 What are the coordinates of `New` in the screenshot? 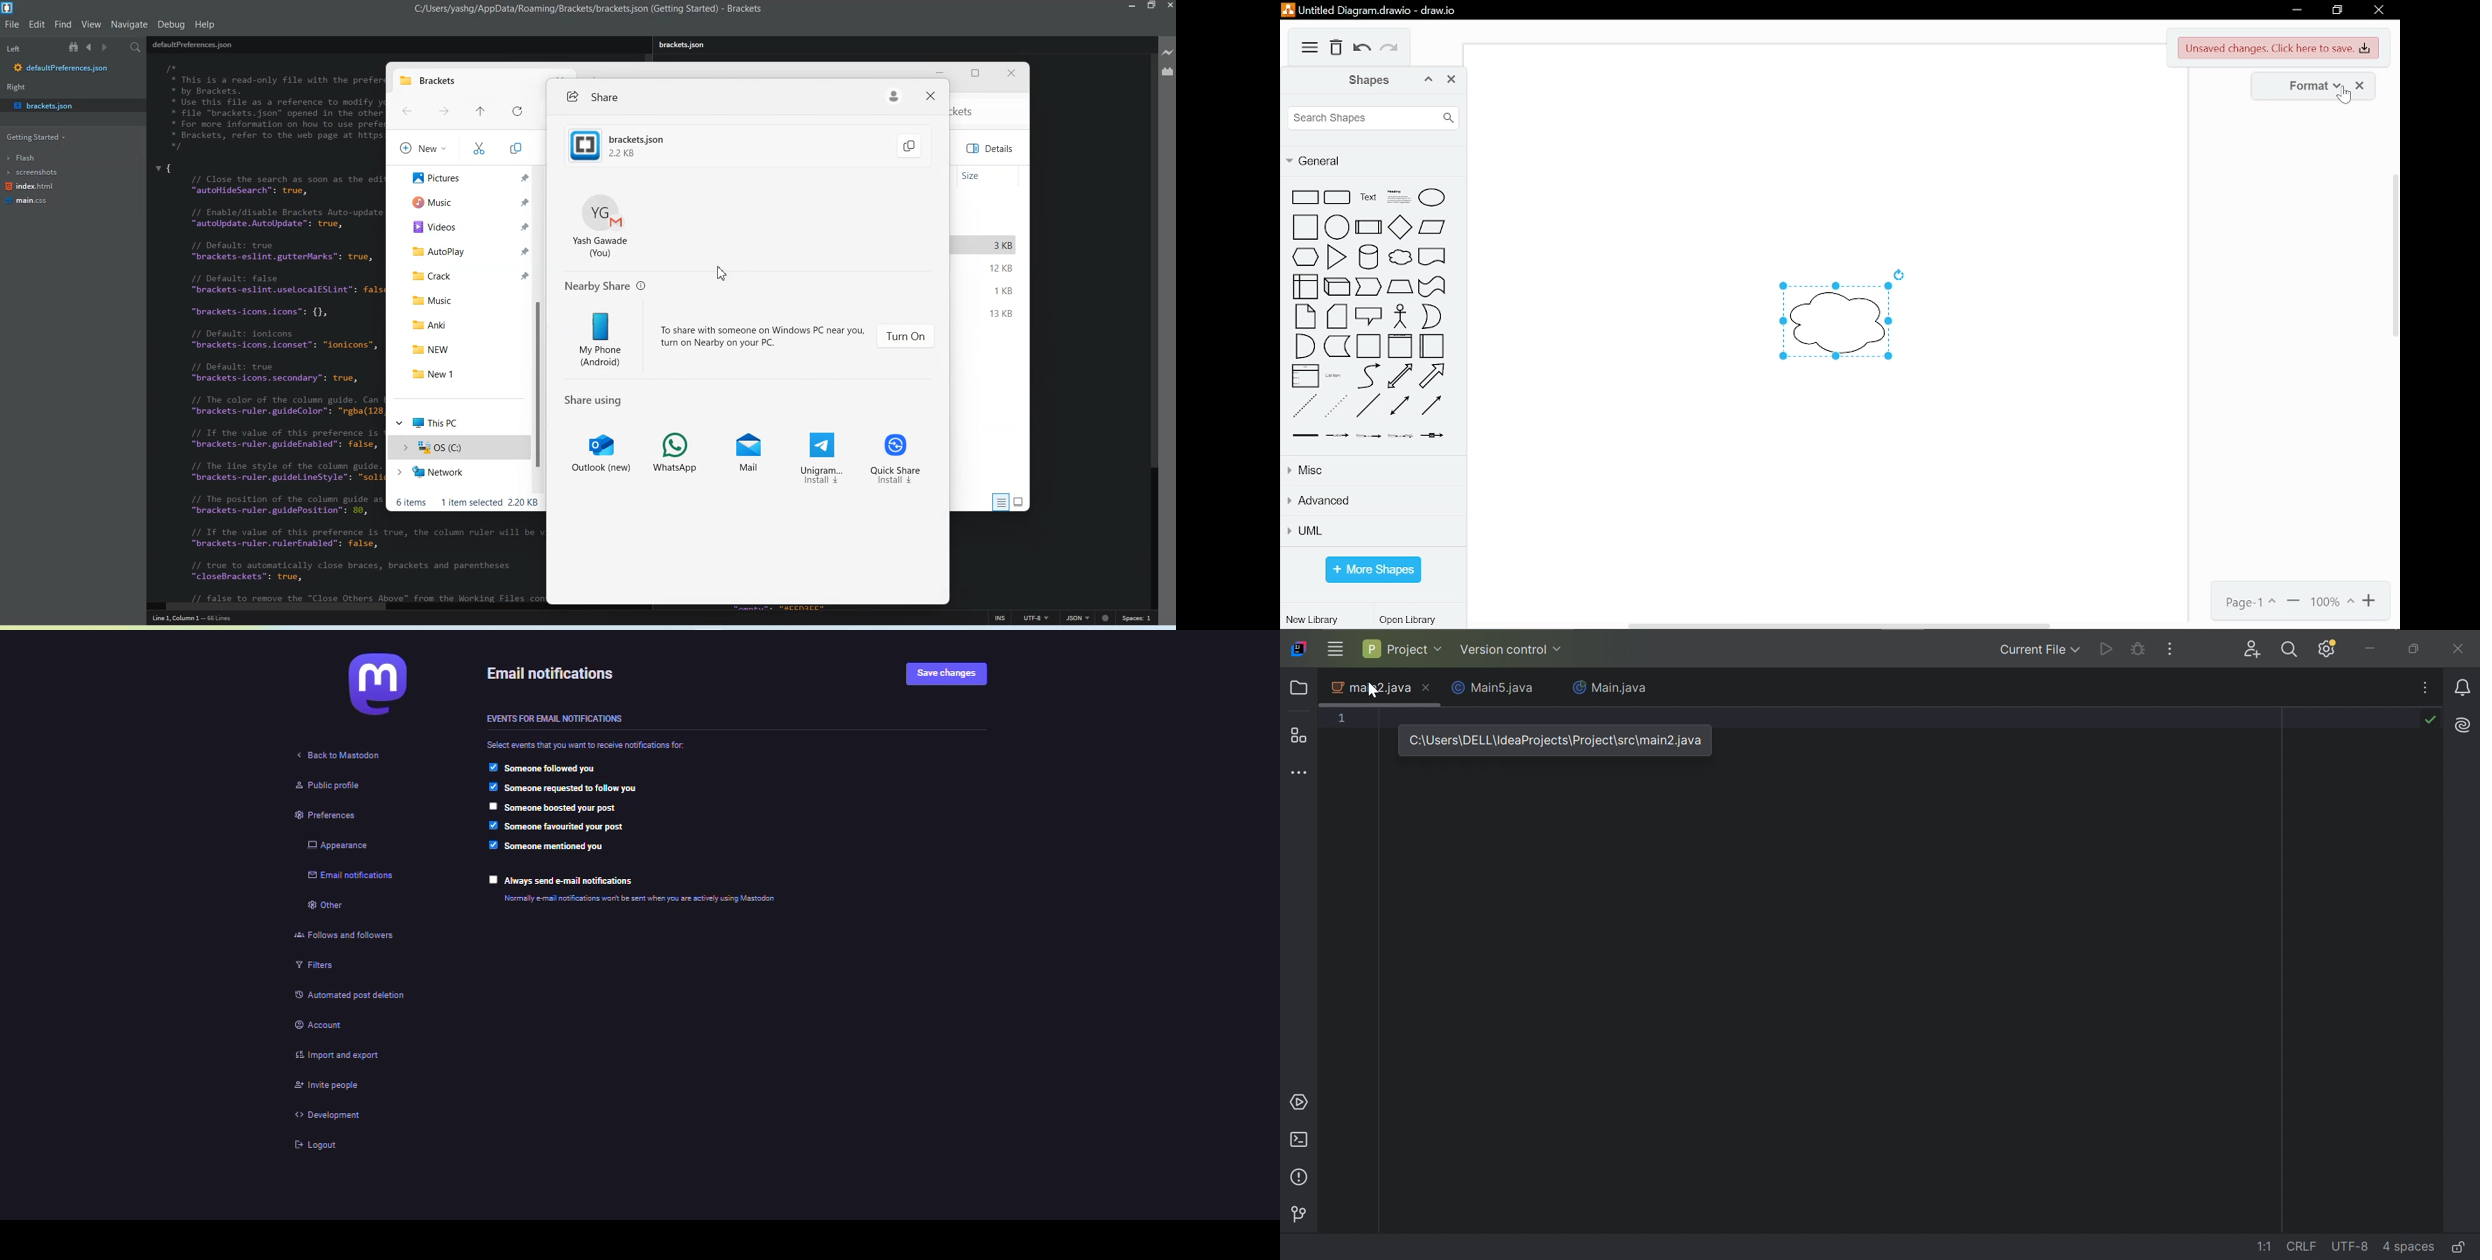 It's located at (422, 147).